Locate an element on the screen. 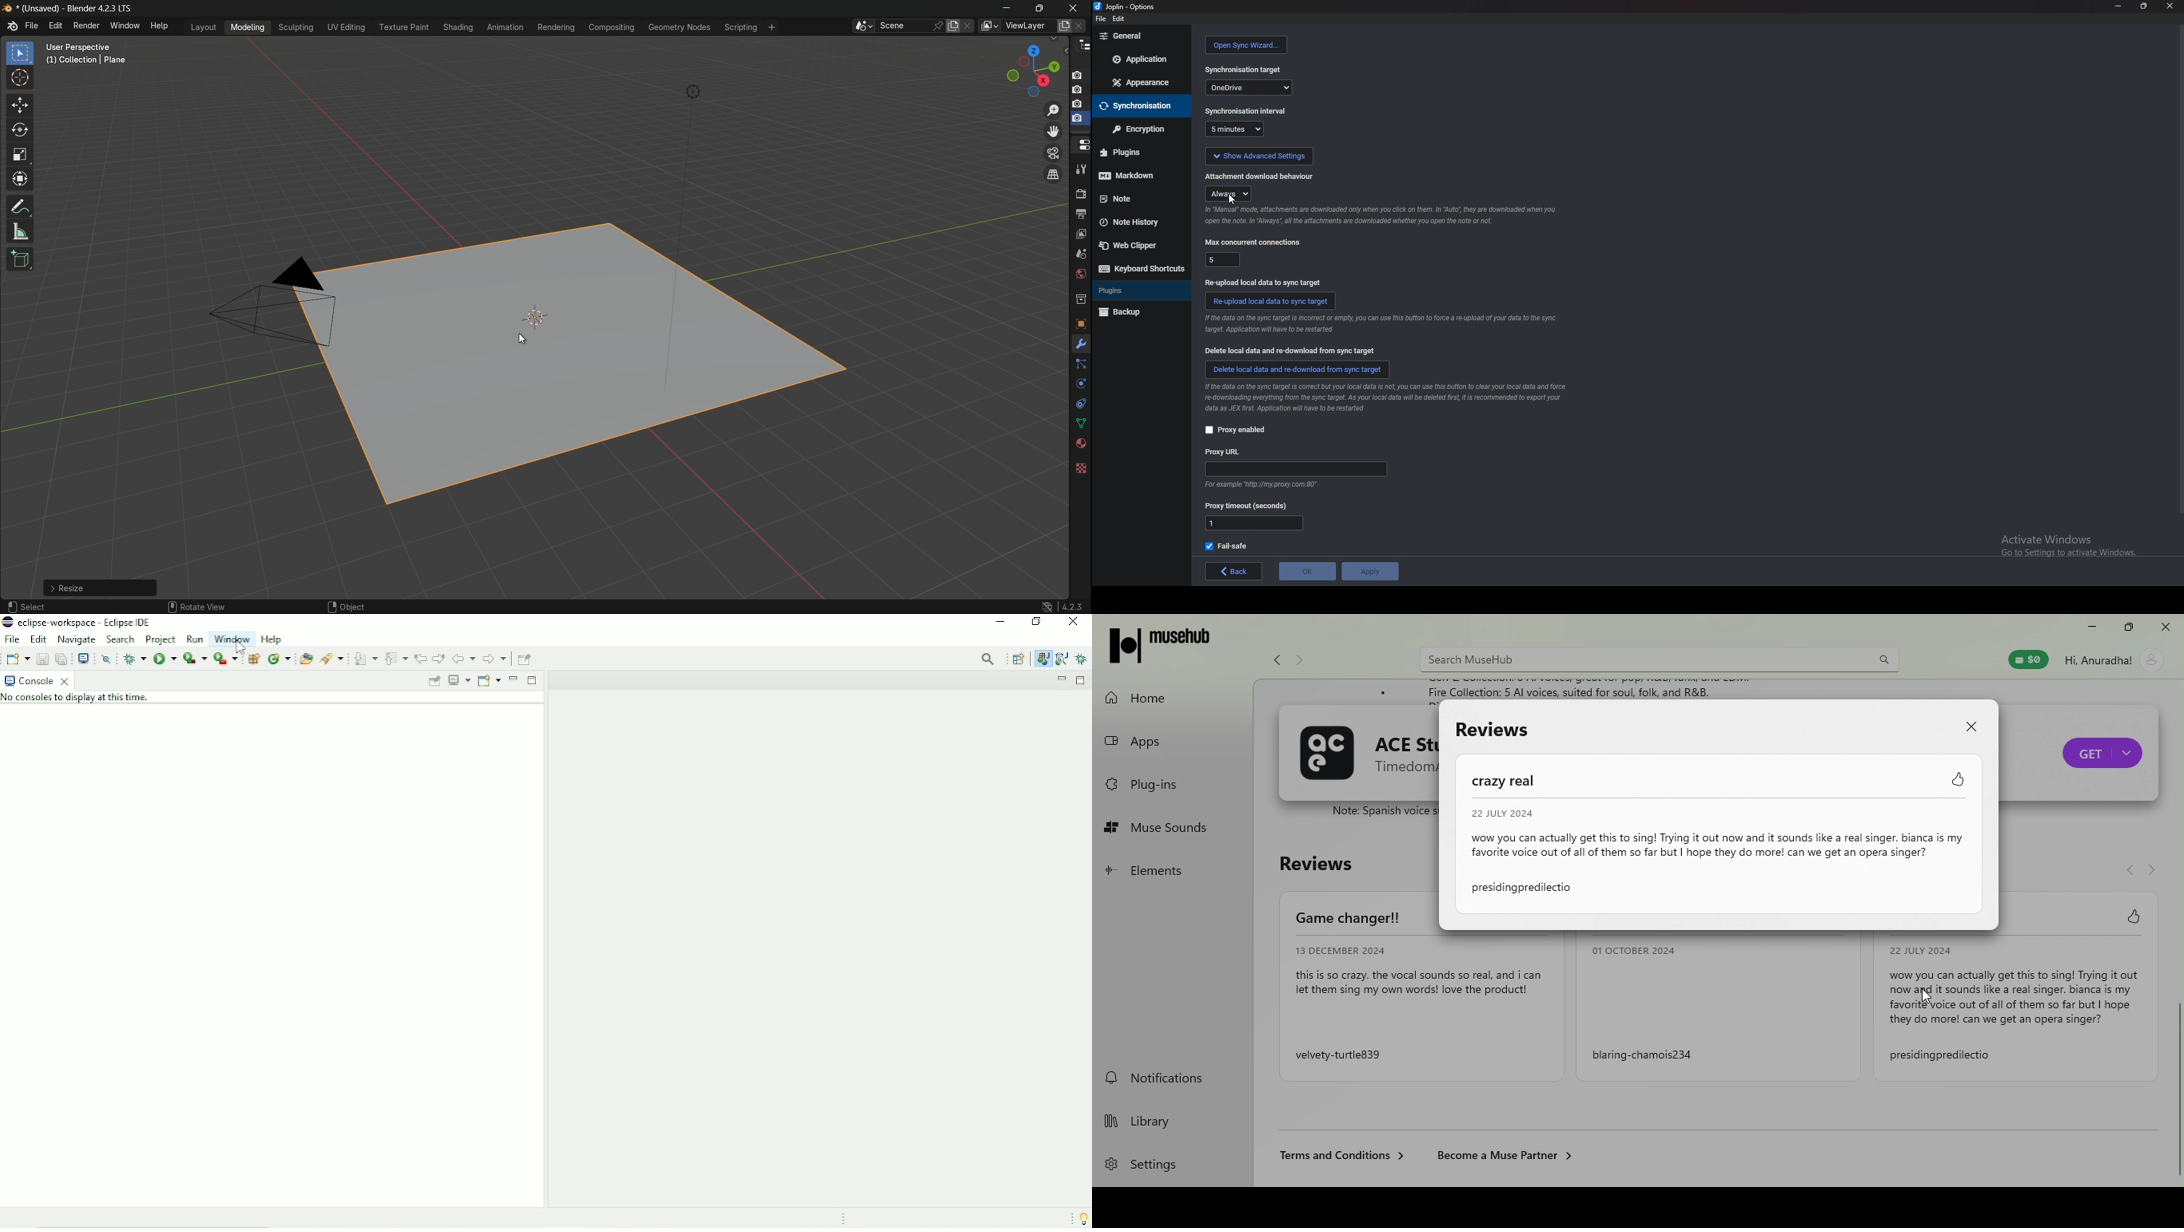 This screenshot has width=2184, height=1232. close app is located at coordinates (1075, 8).